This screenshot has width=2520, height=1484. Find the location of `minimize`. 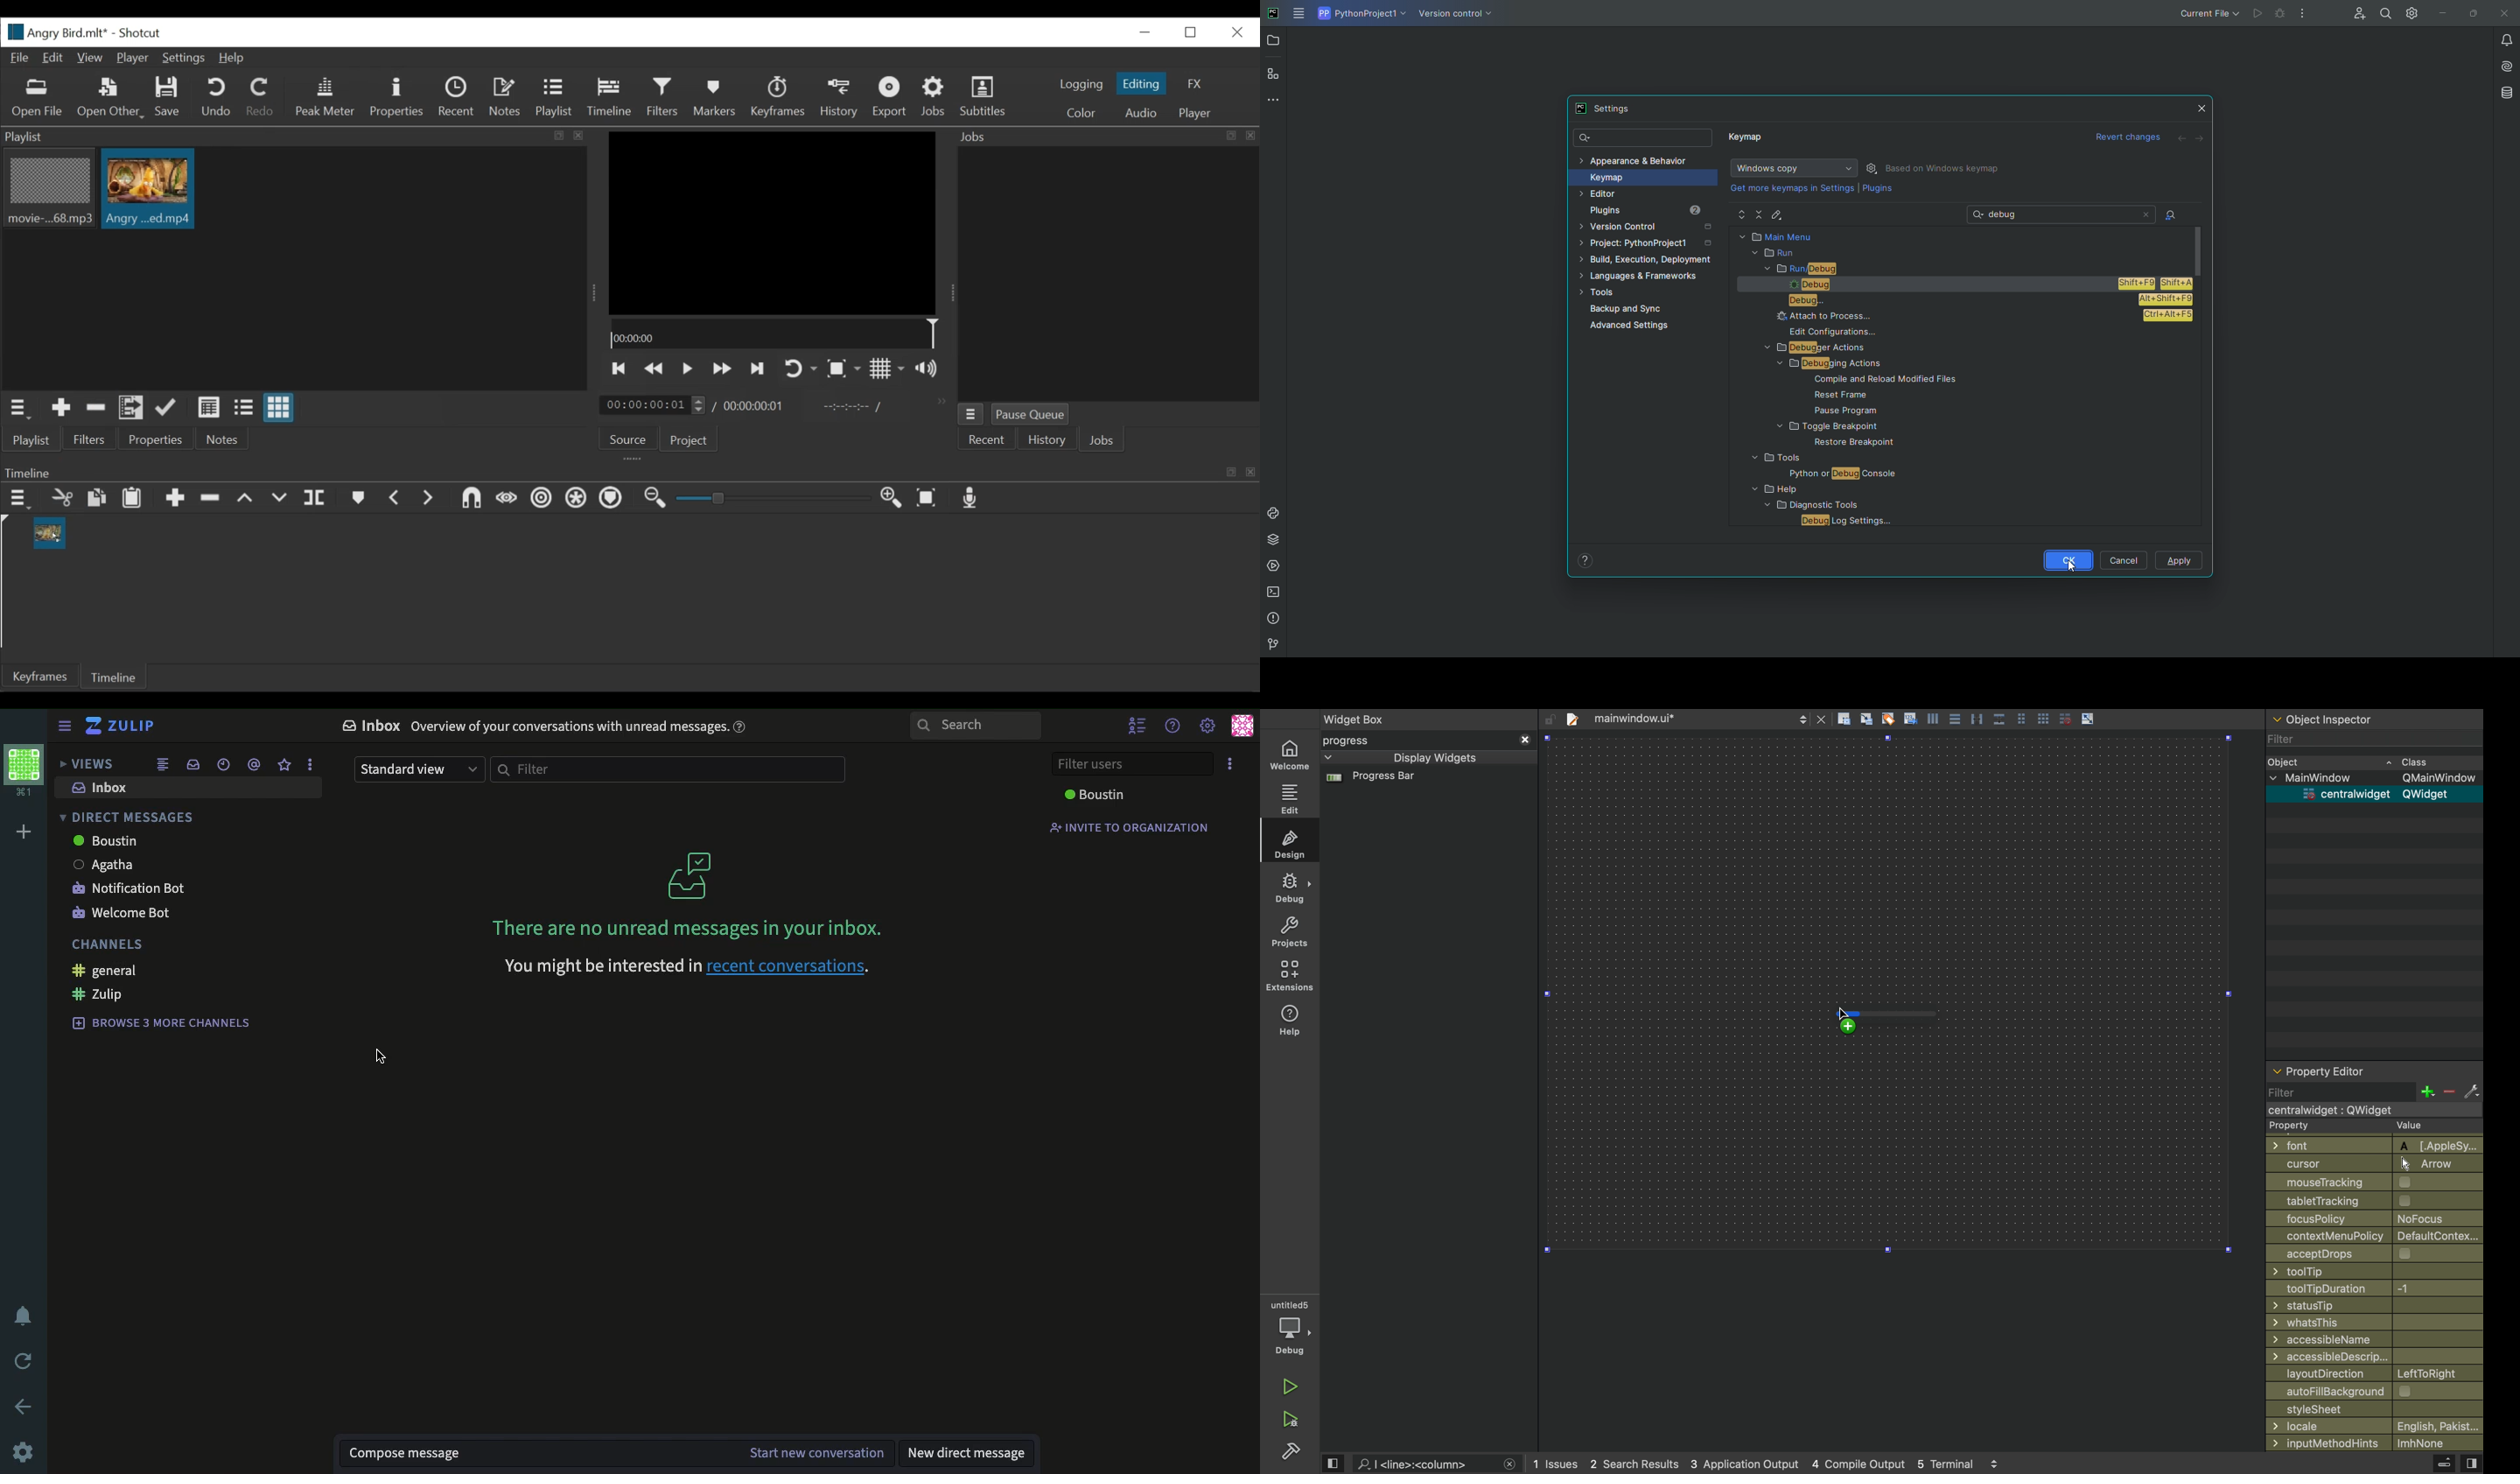

minimize is located at coordinates (1143, 33).